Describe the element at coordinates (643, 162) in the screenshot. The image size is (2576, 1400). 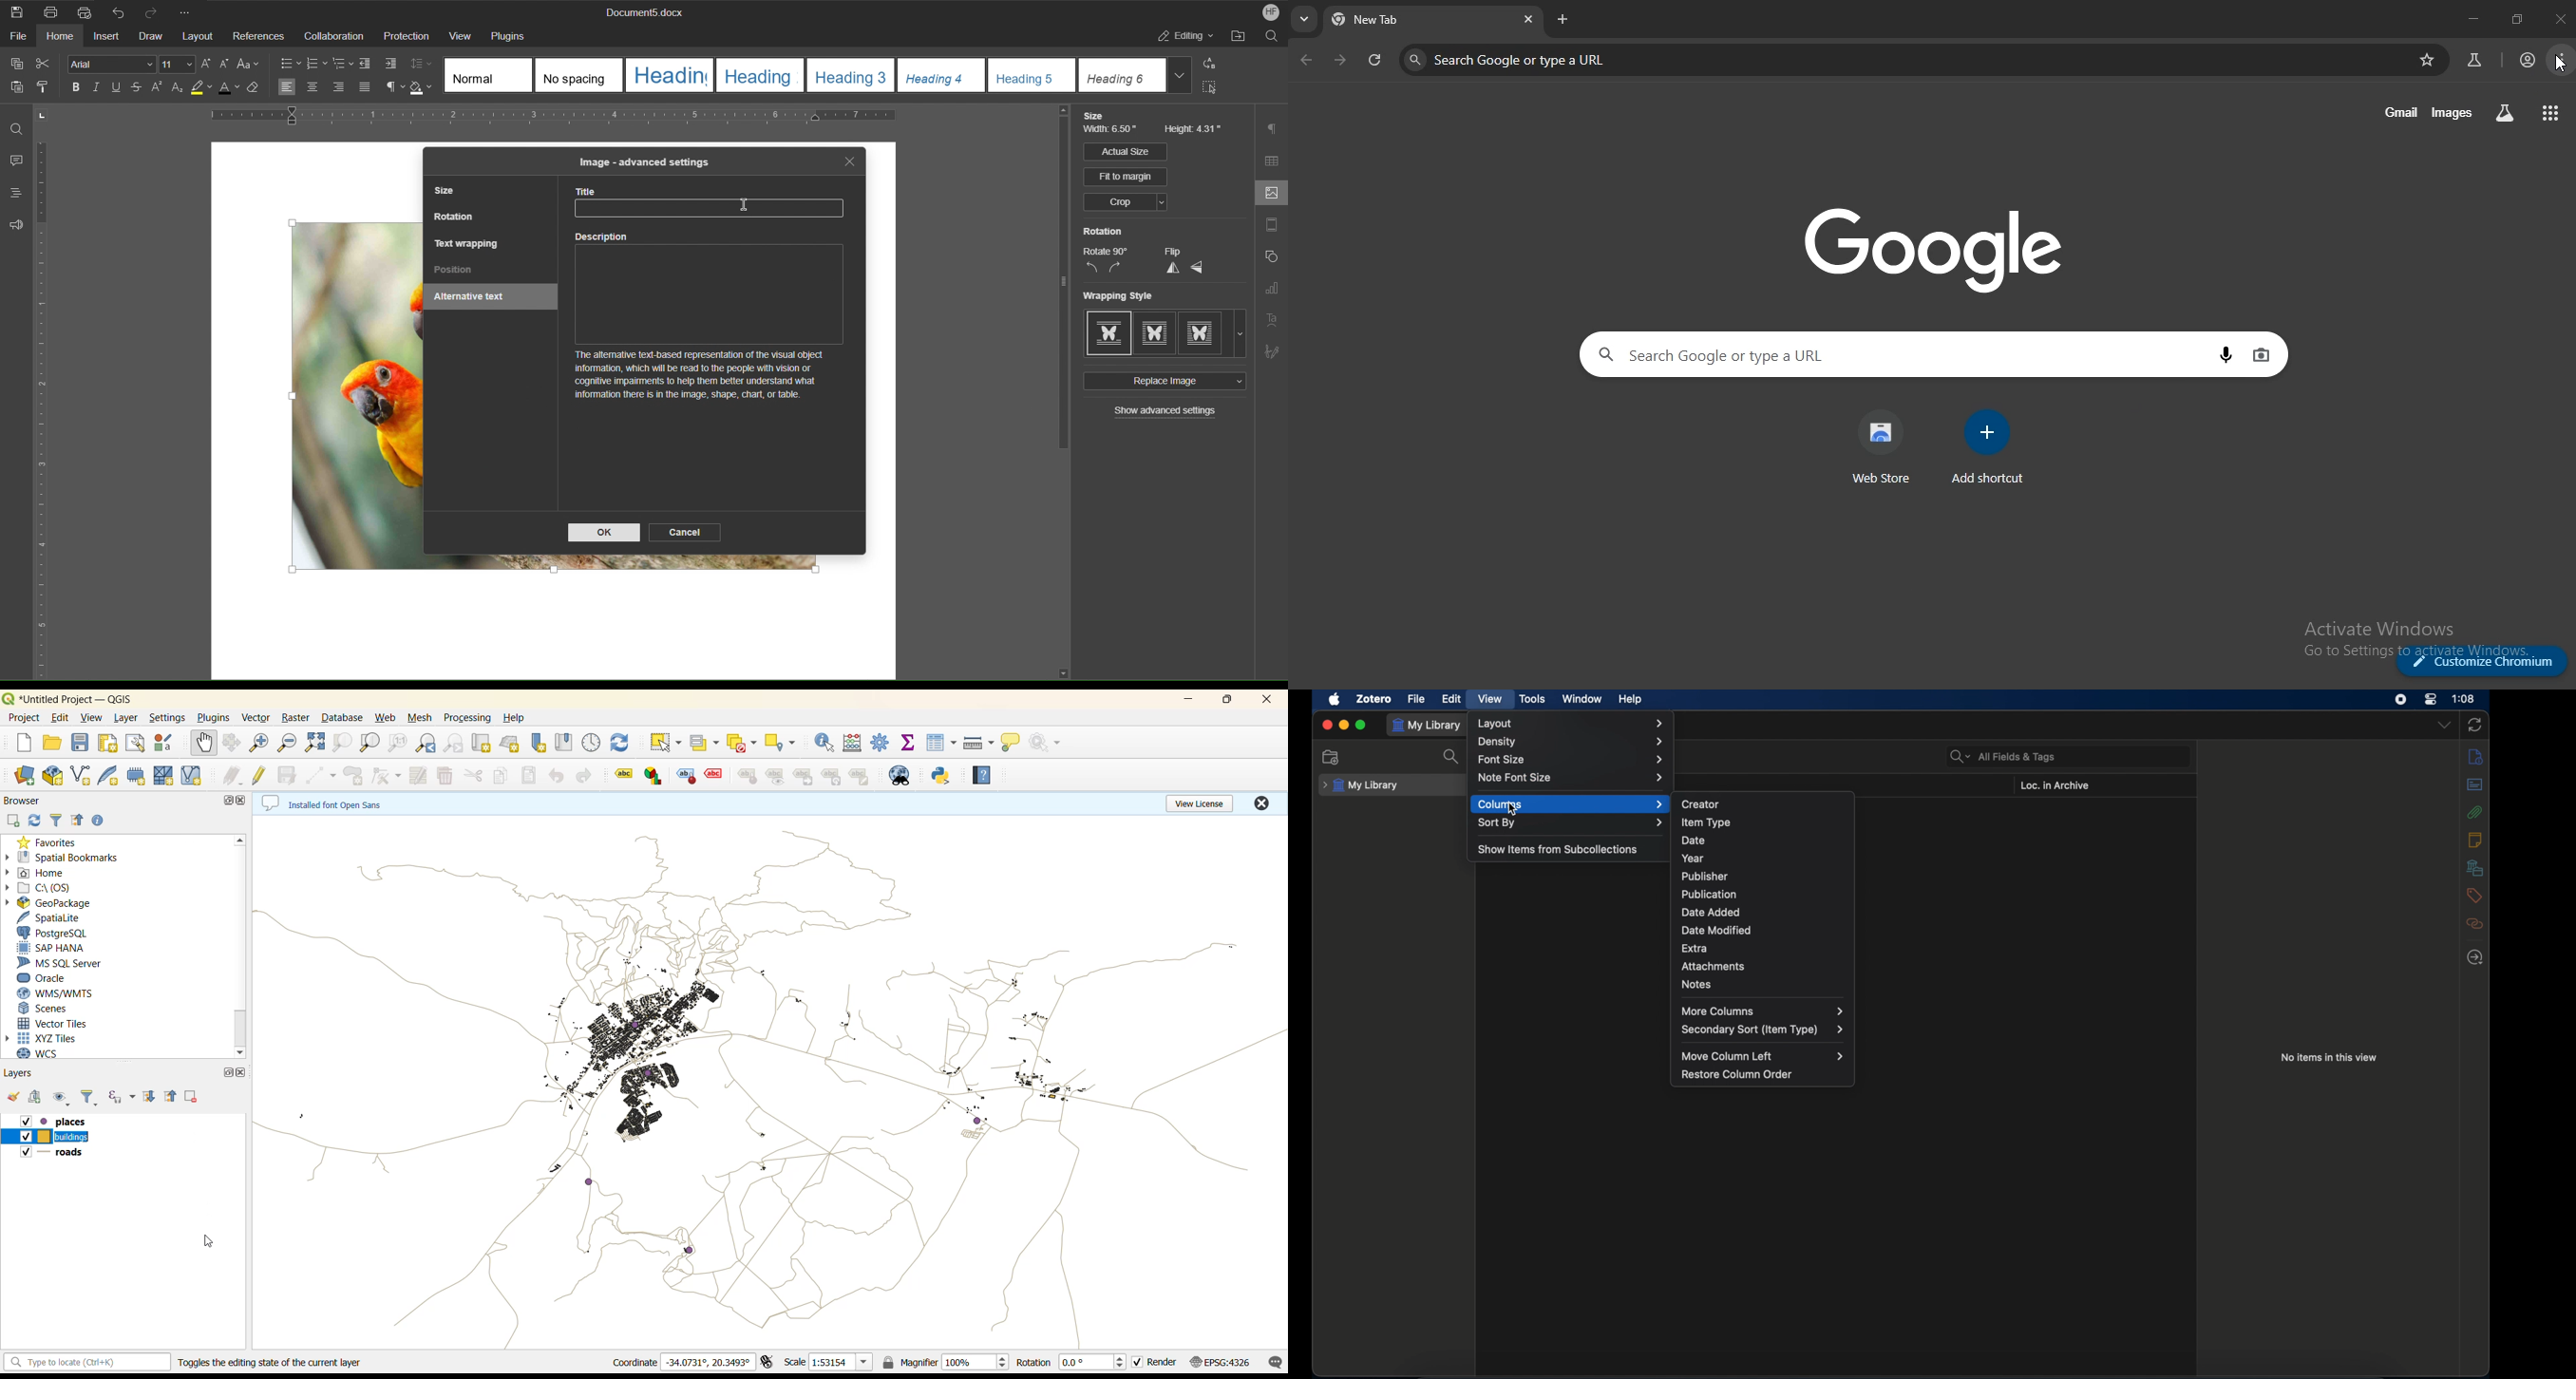
I see `Image - advanced settings` at that location.